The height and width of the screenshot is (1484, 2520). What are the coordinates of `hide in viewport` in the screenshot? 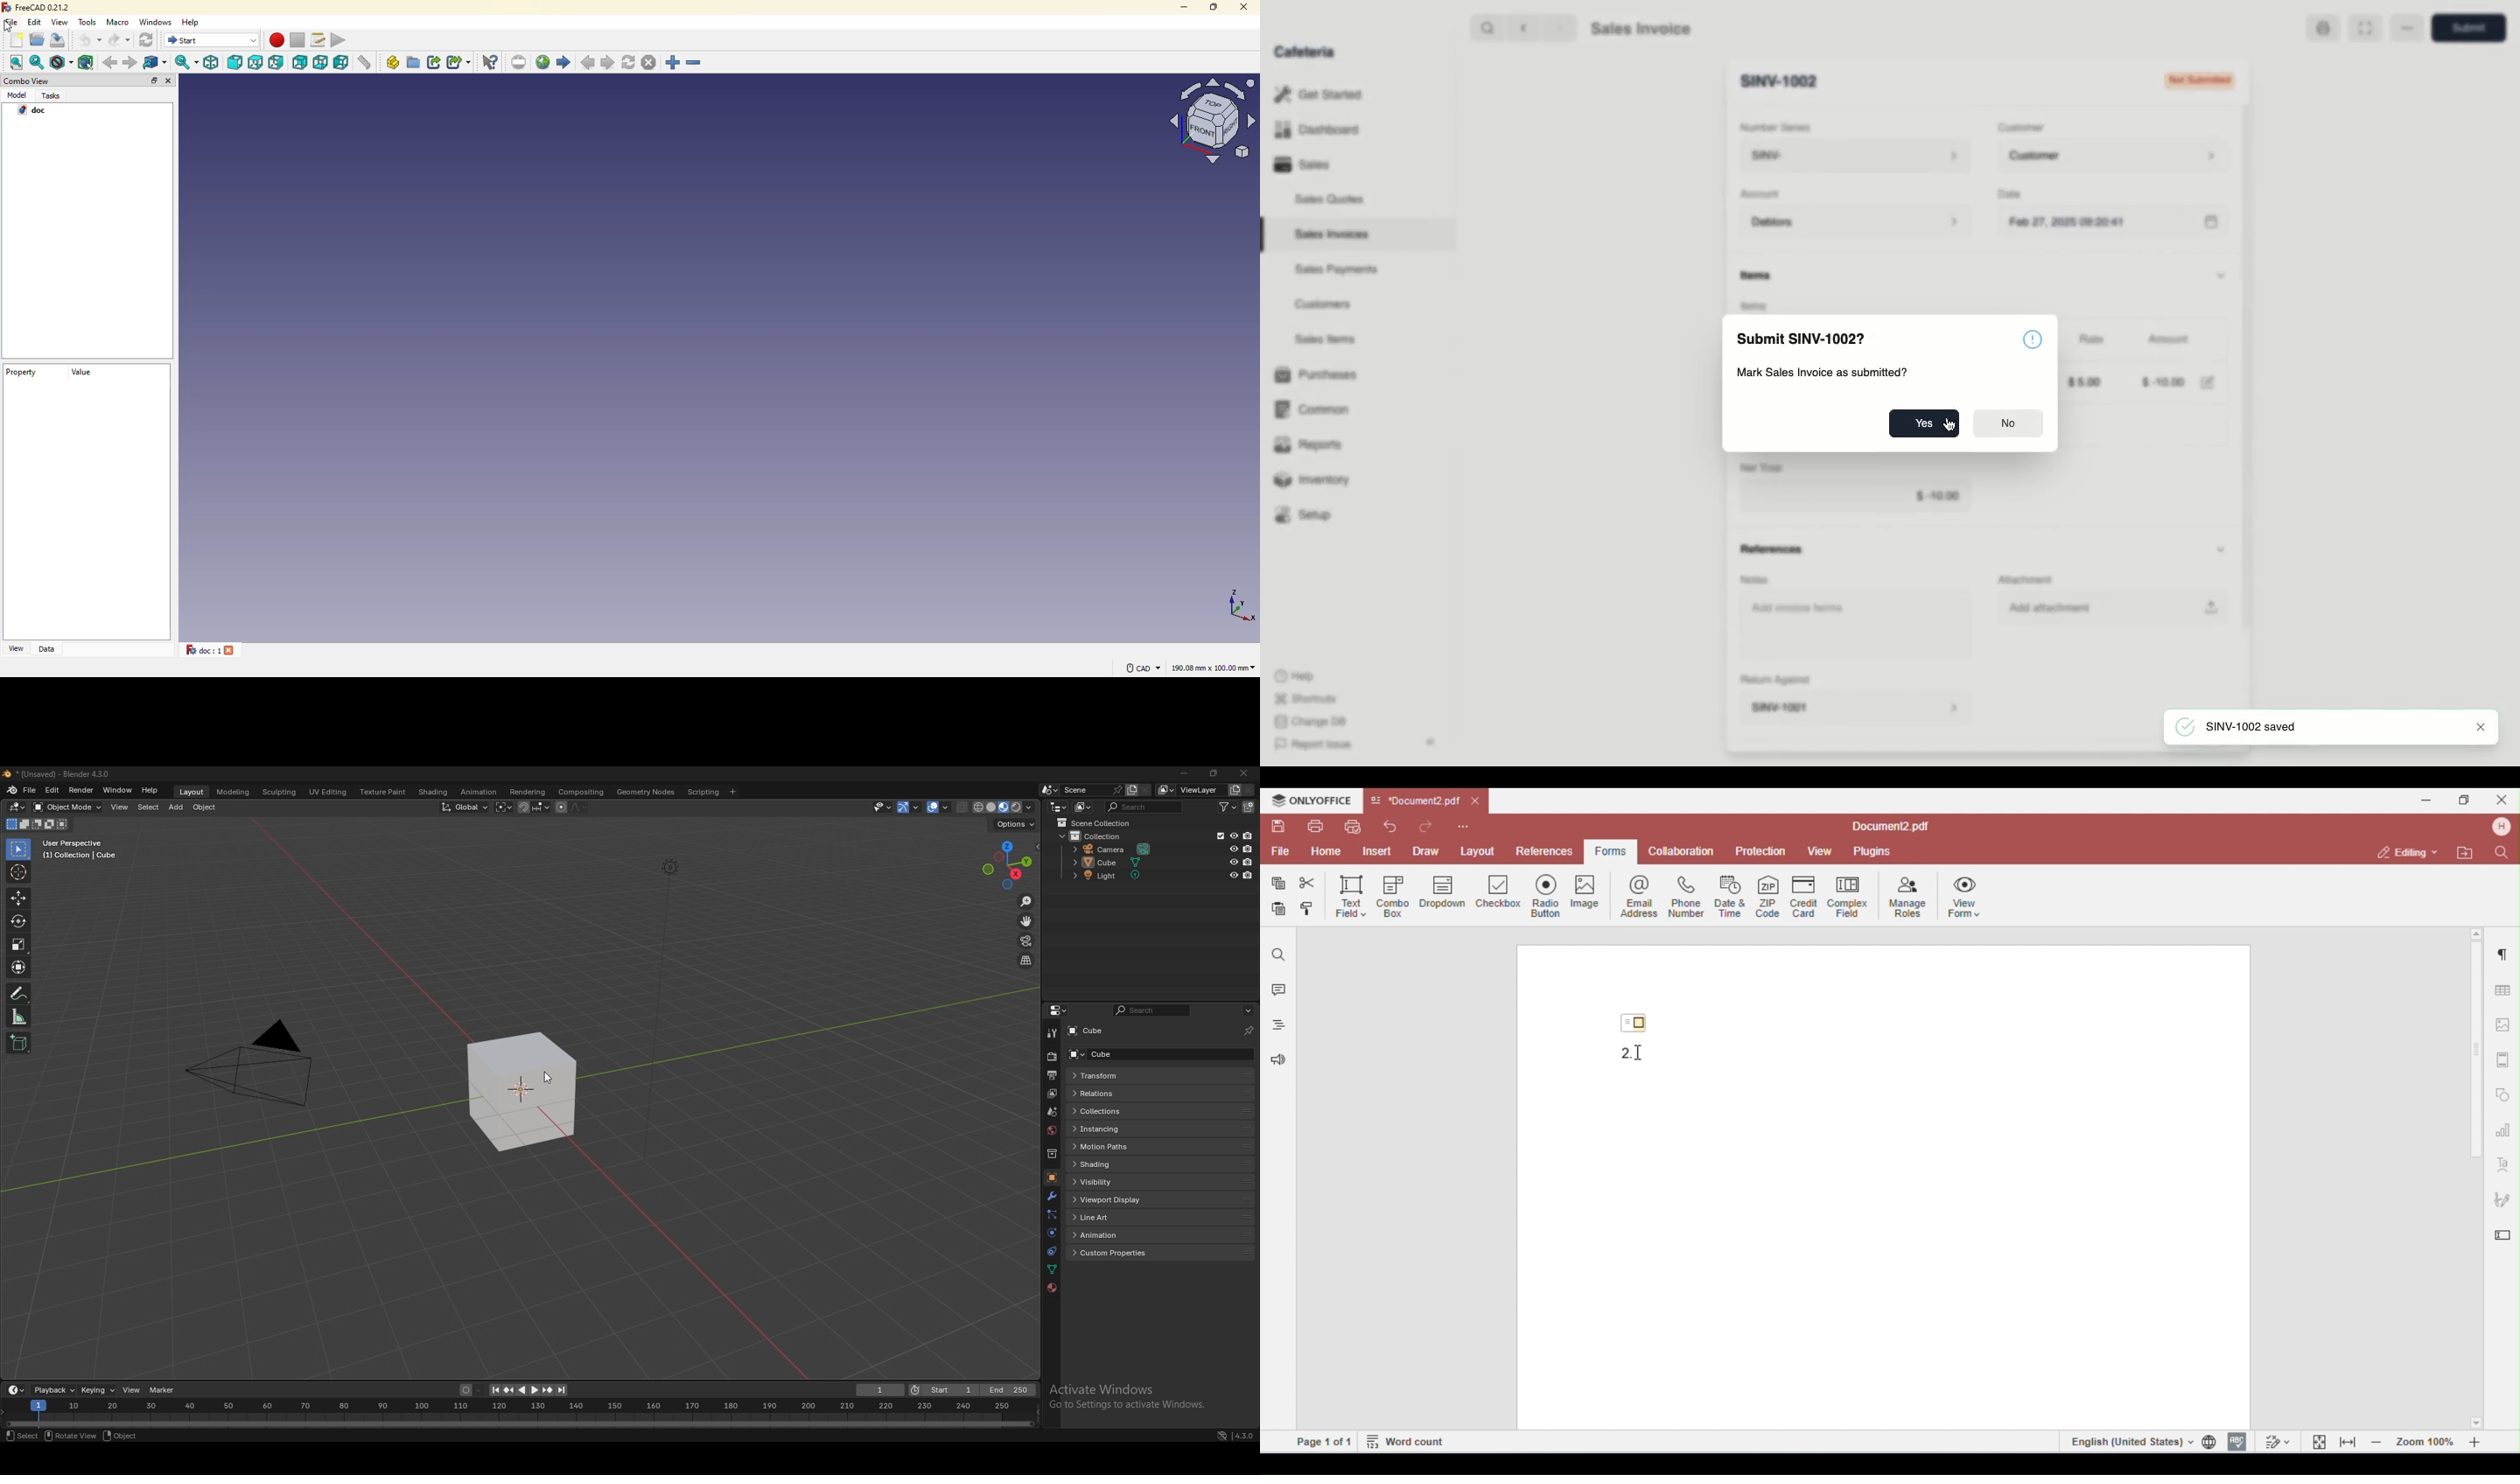 It's located at (1232, 875).